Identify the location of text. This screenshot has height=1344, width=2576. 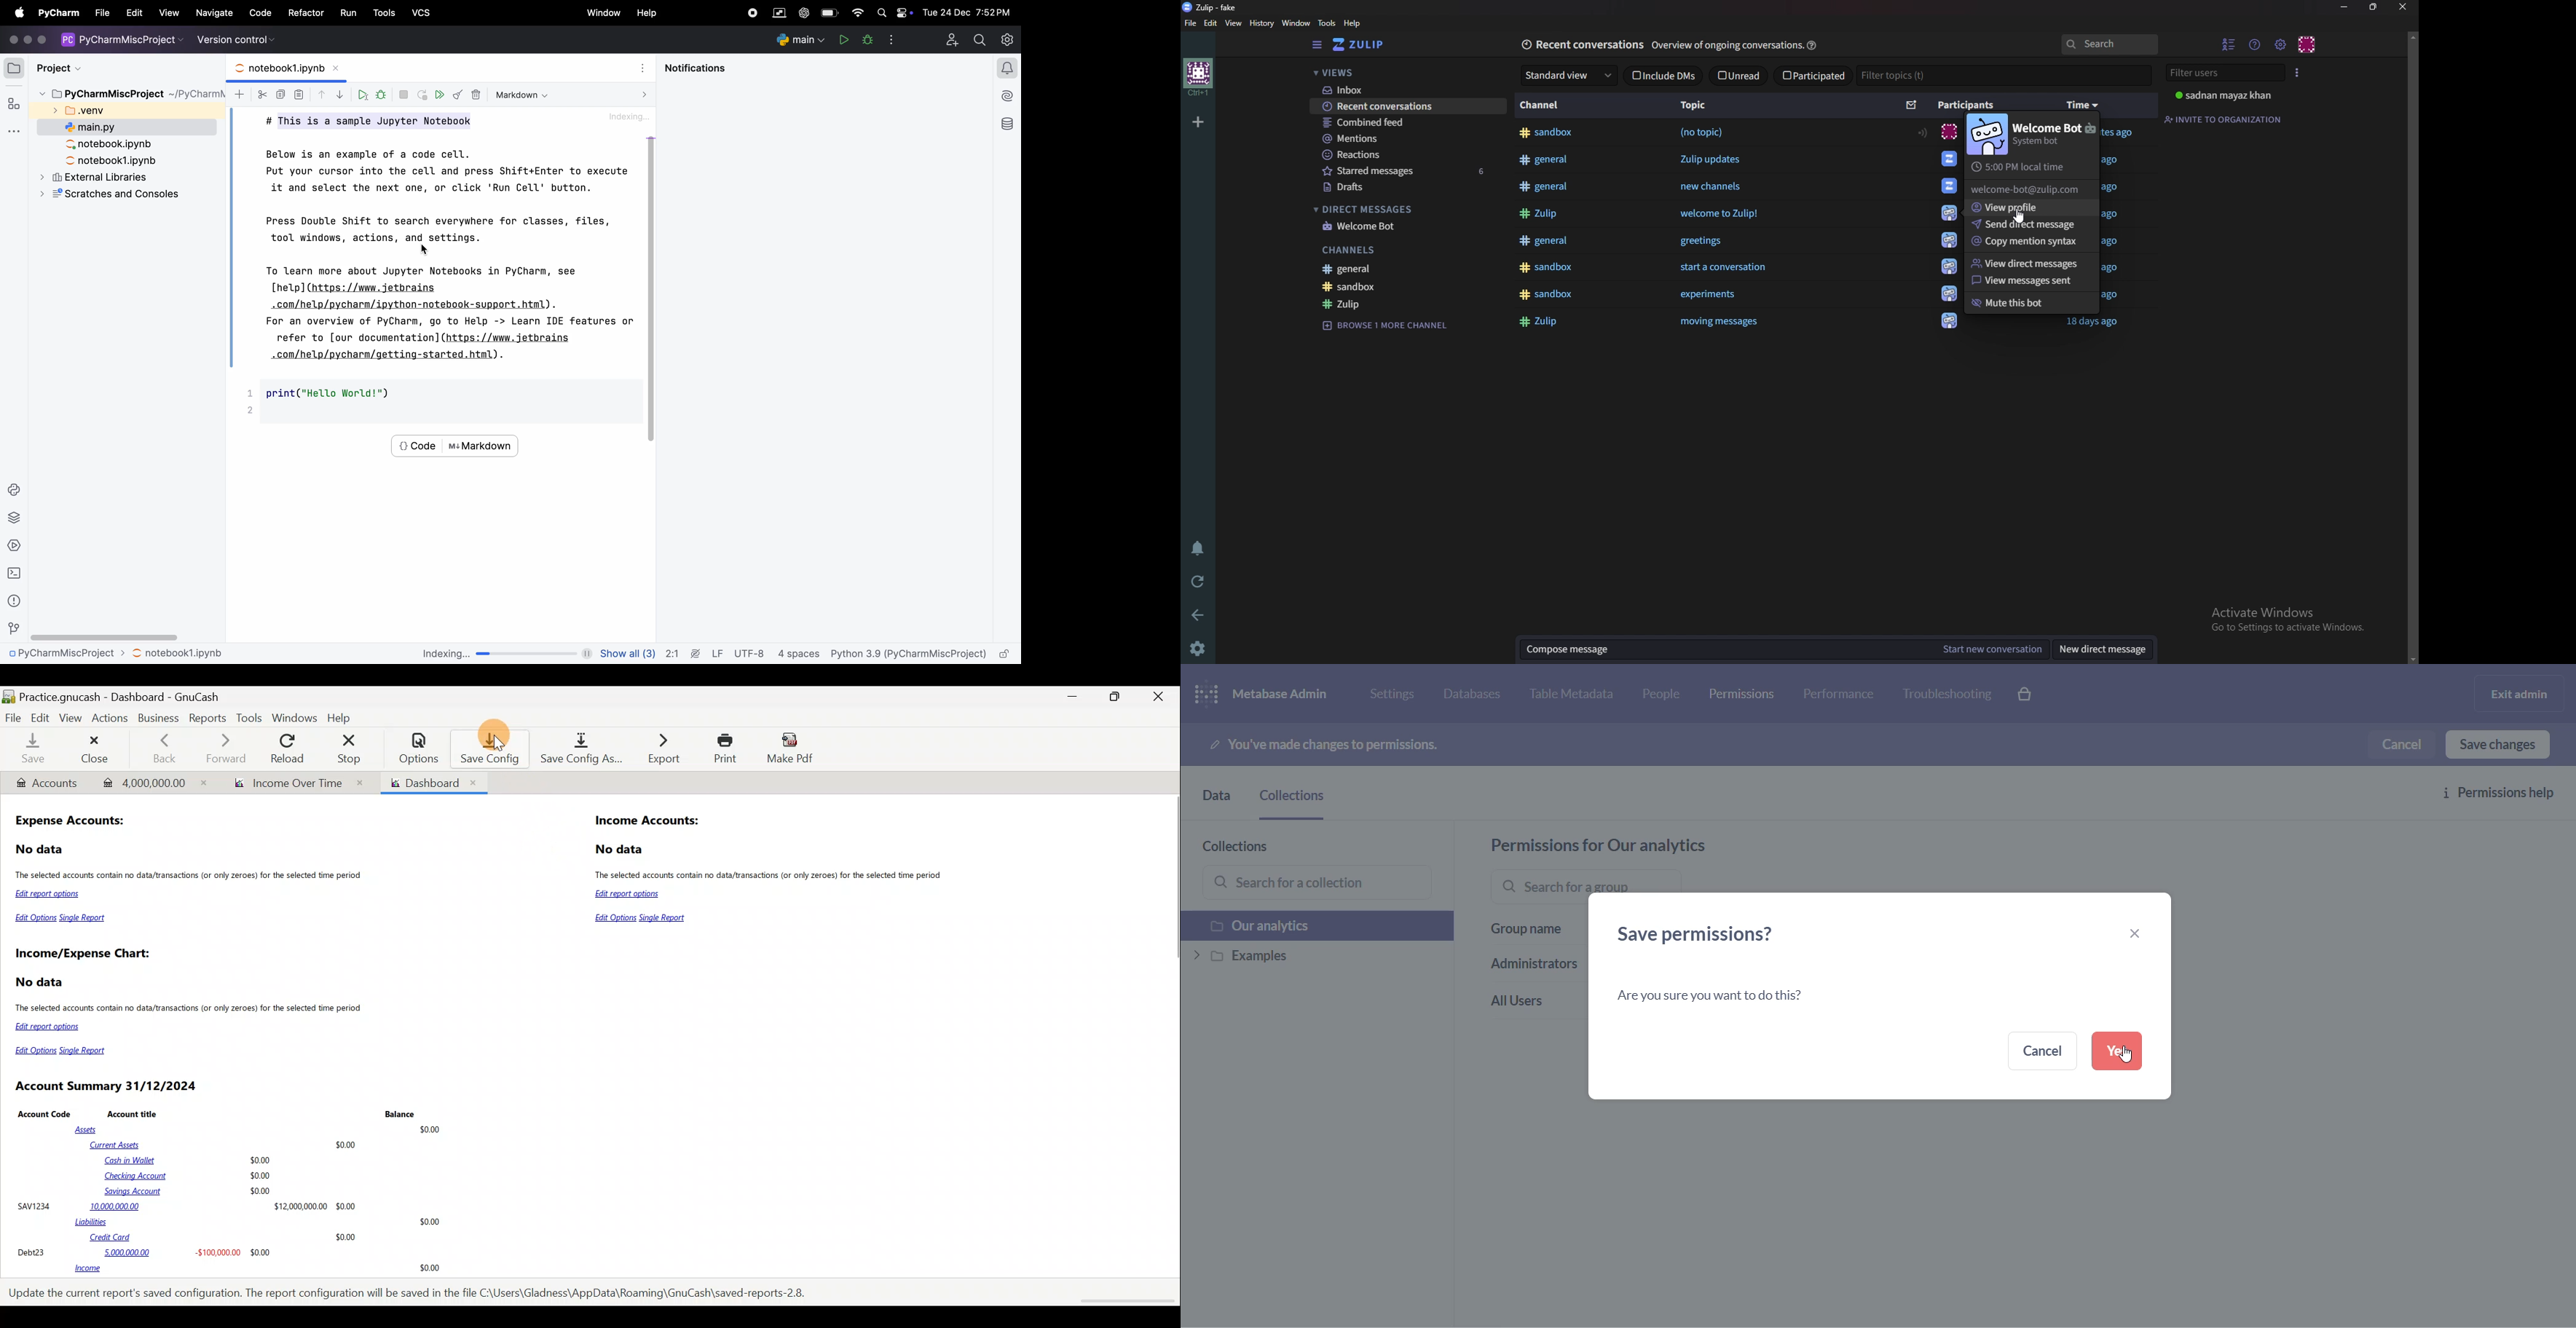
(1720, 997).